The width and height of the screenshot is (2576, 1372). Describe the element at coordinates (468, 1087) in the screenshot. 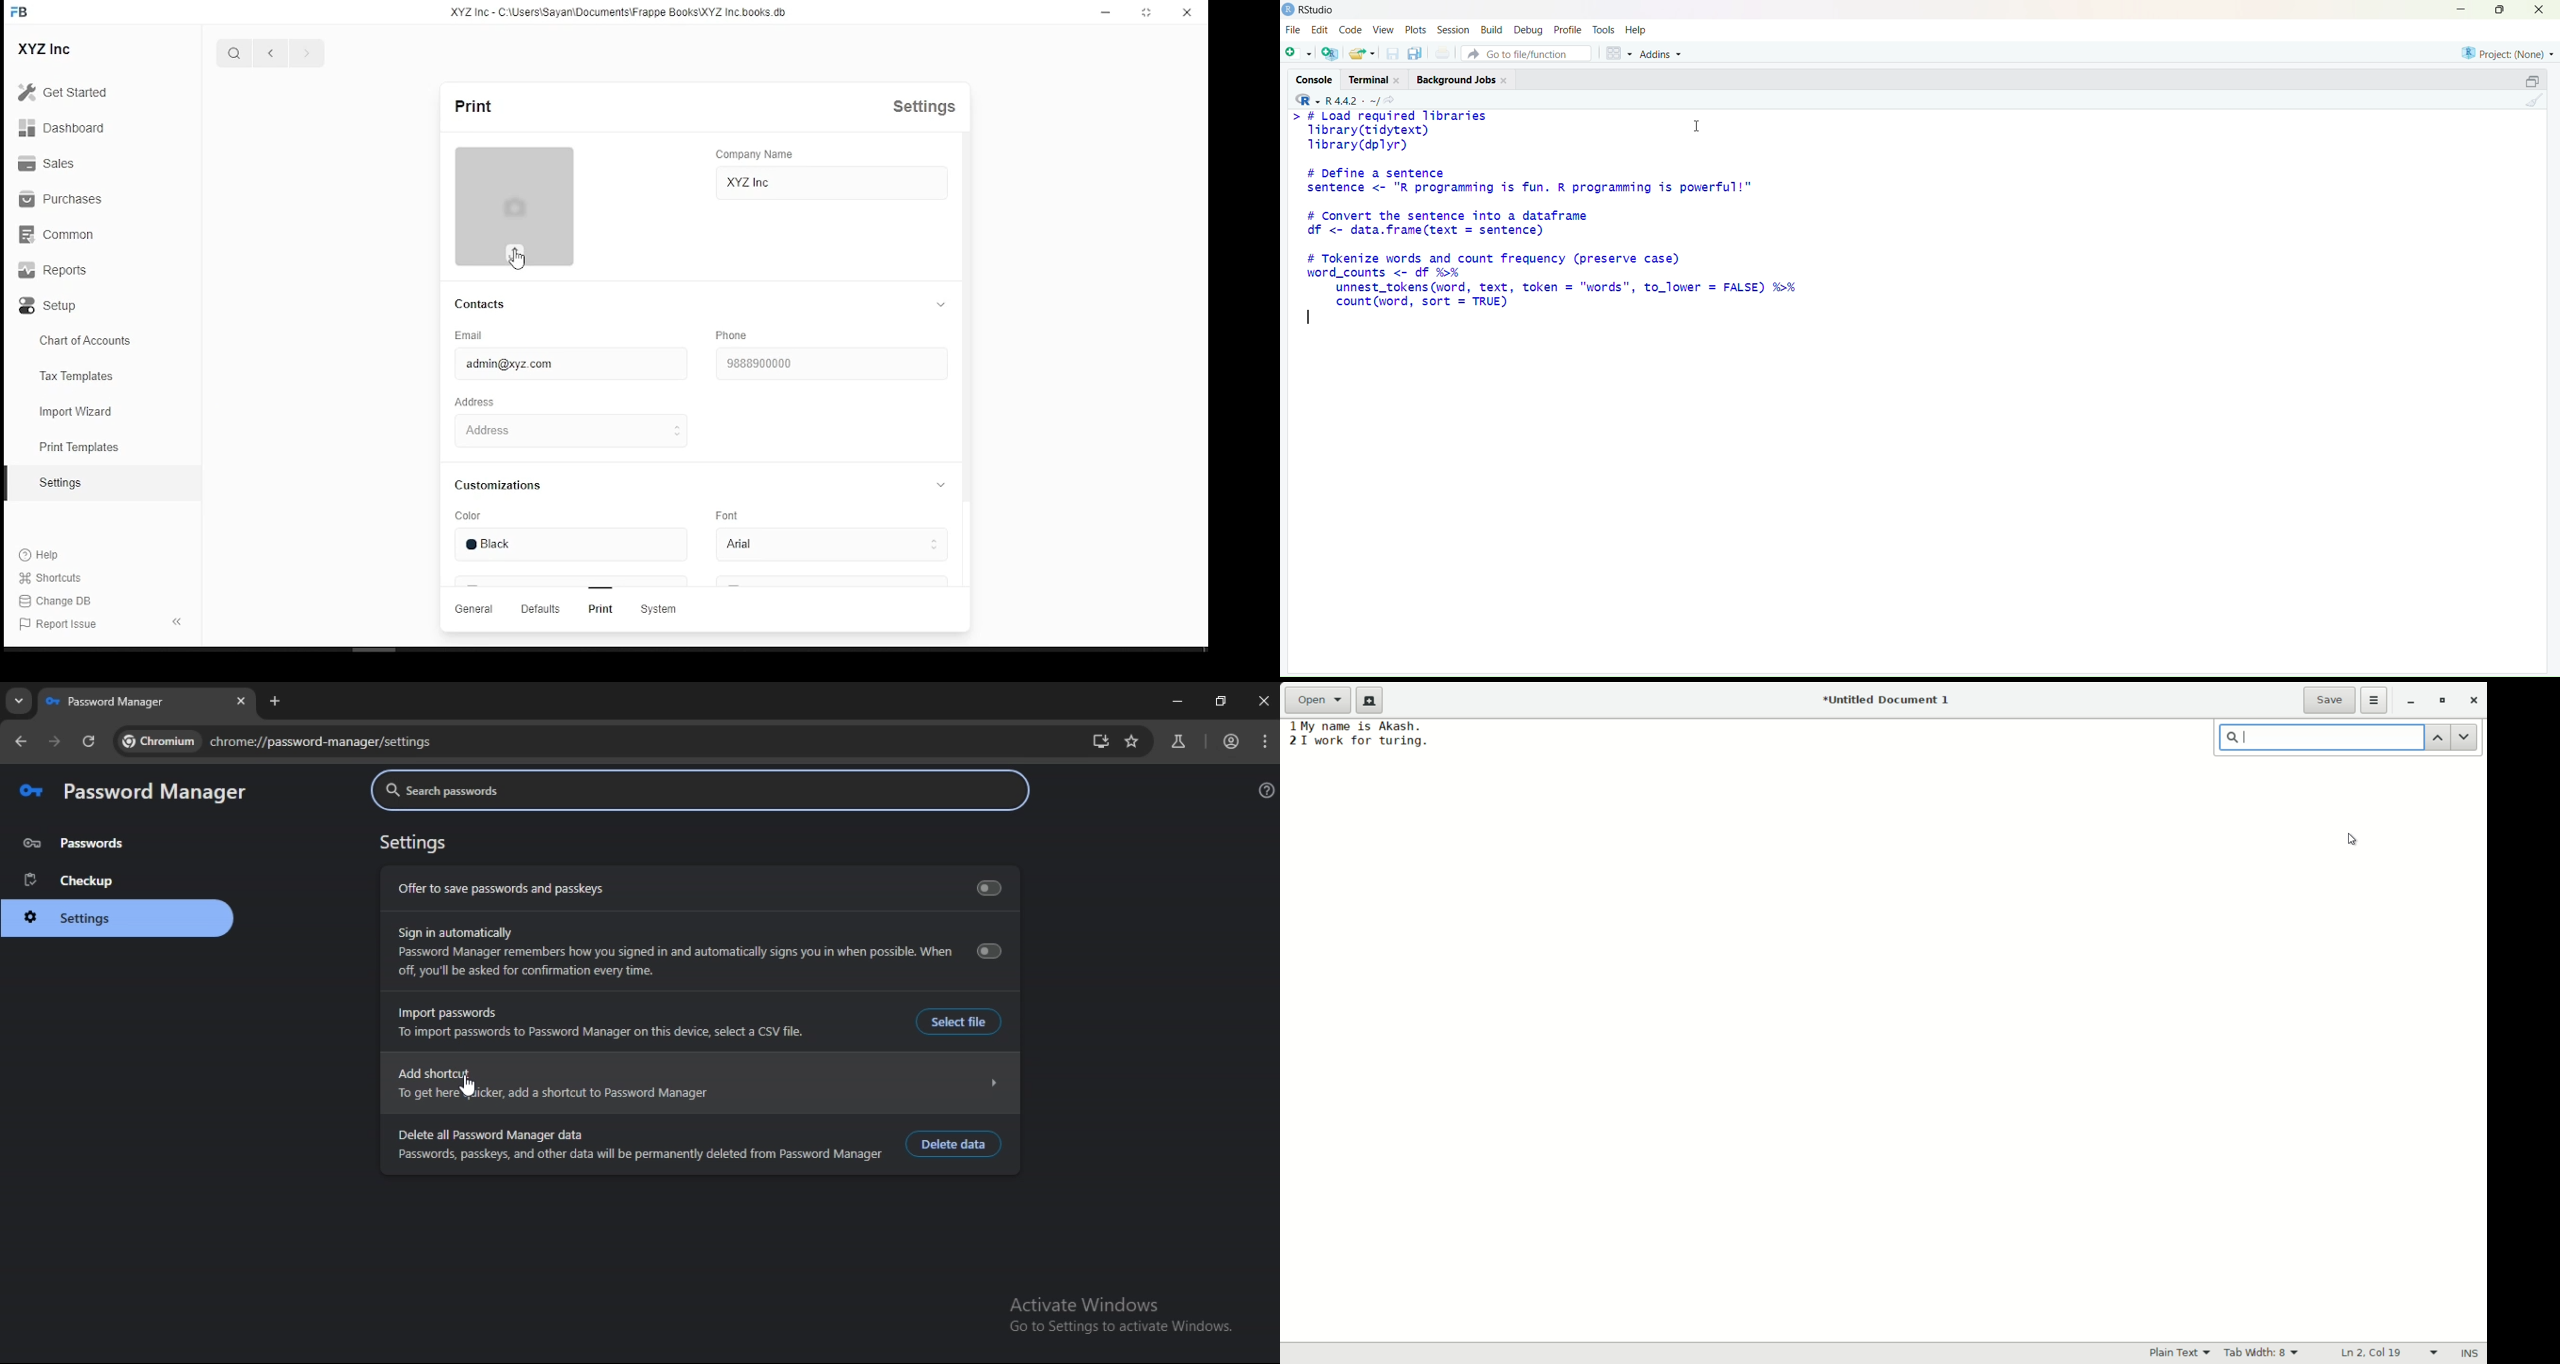

I see `cursor` at that location.